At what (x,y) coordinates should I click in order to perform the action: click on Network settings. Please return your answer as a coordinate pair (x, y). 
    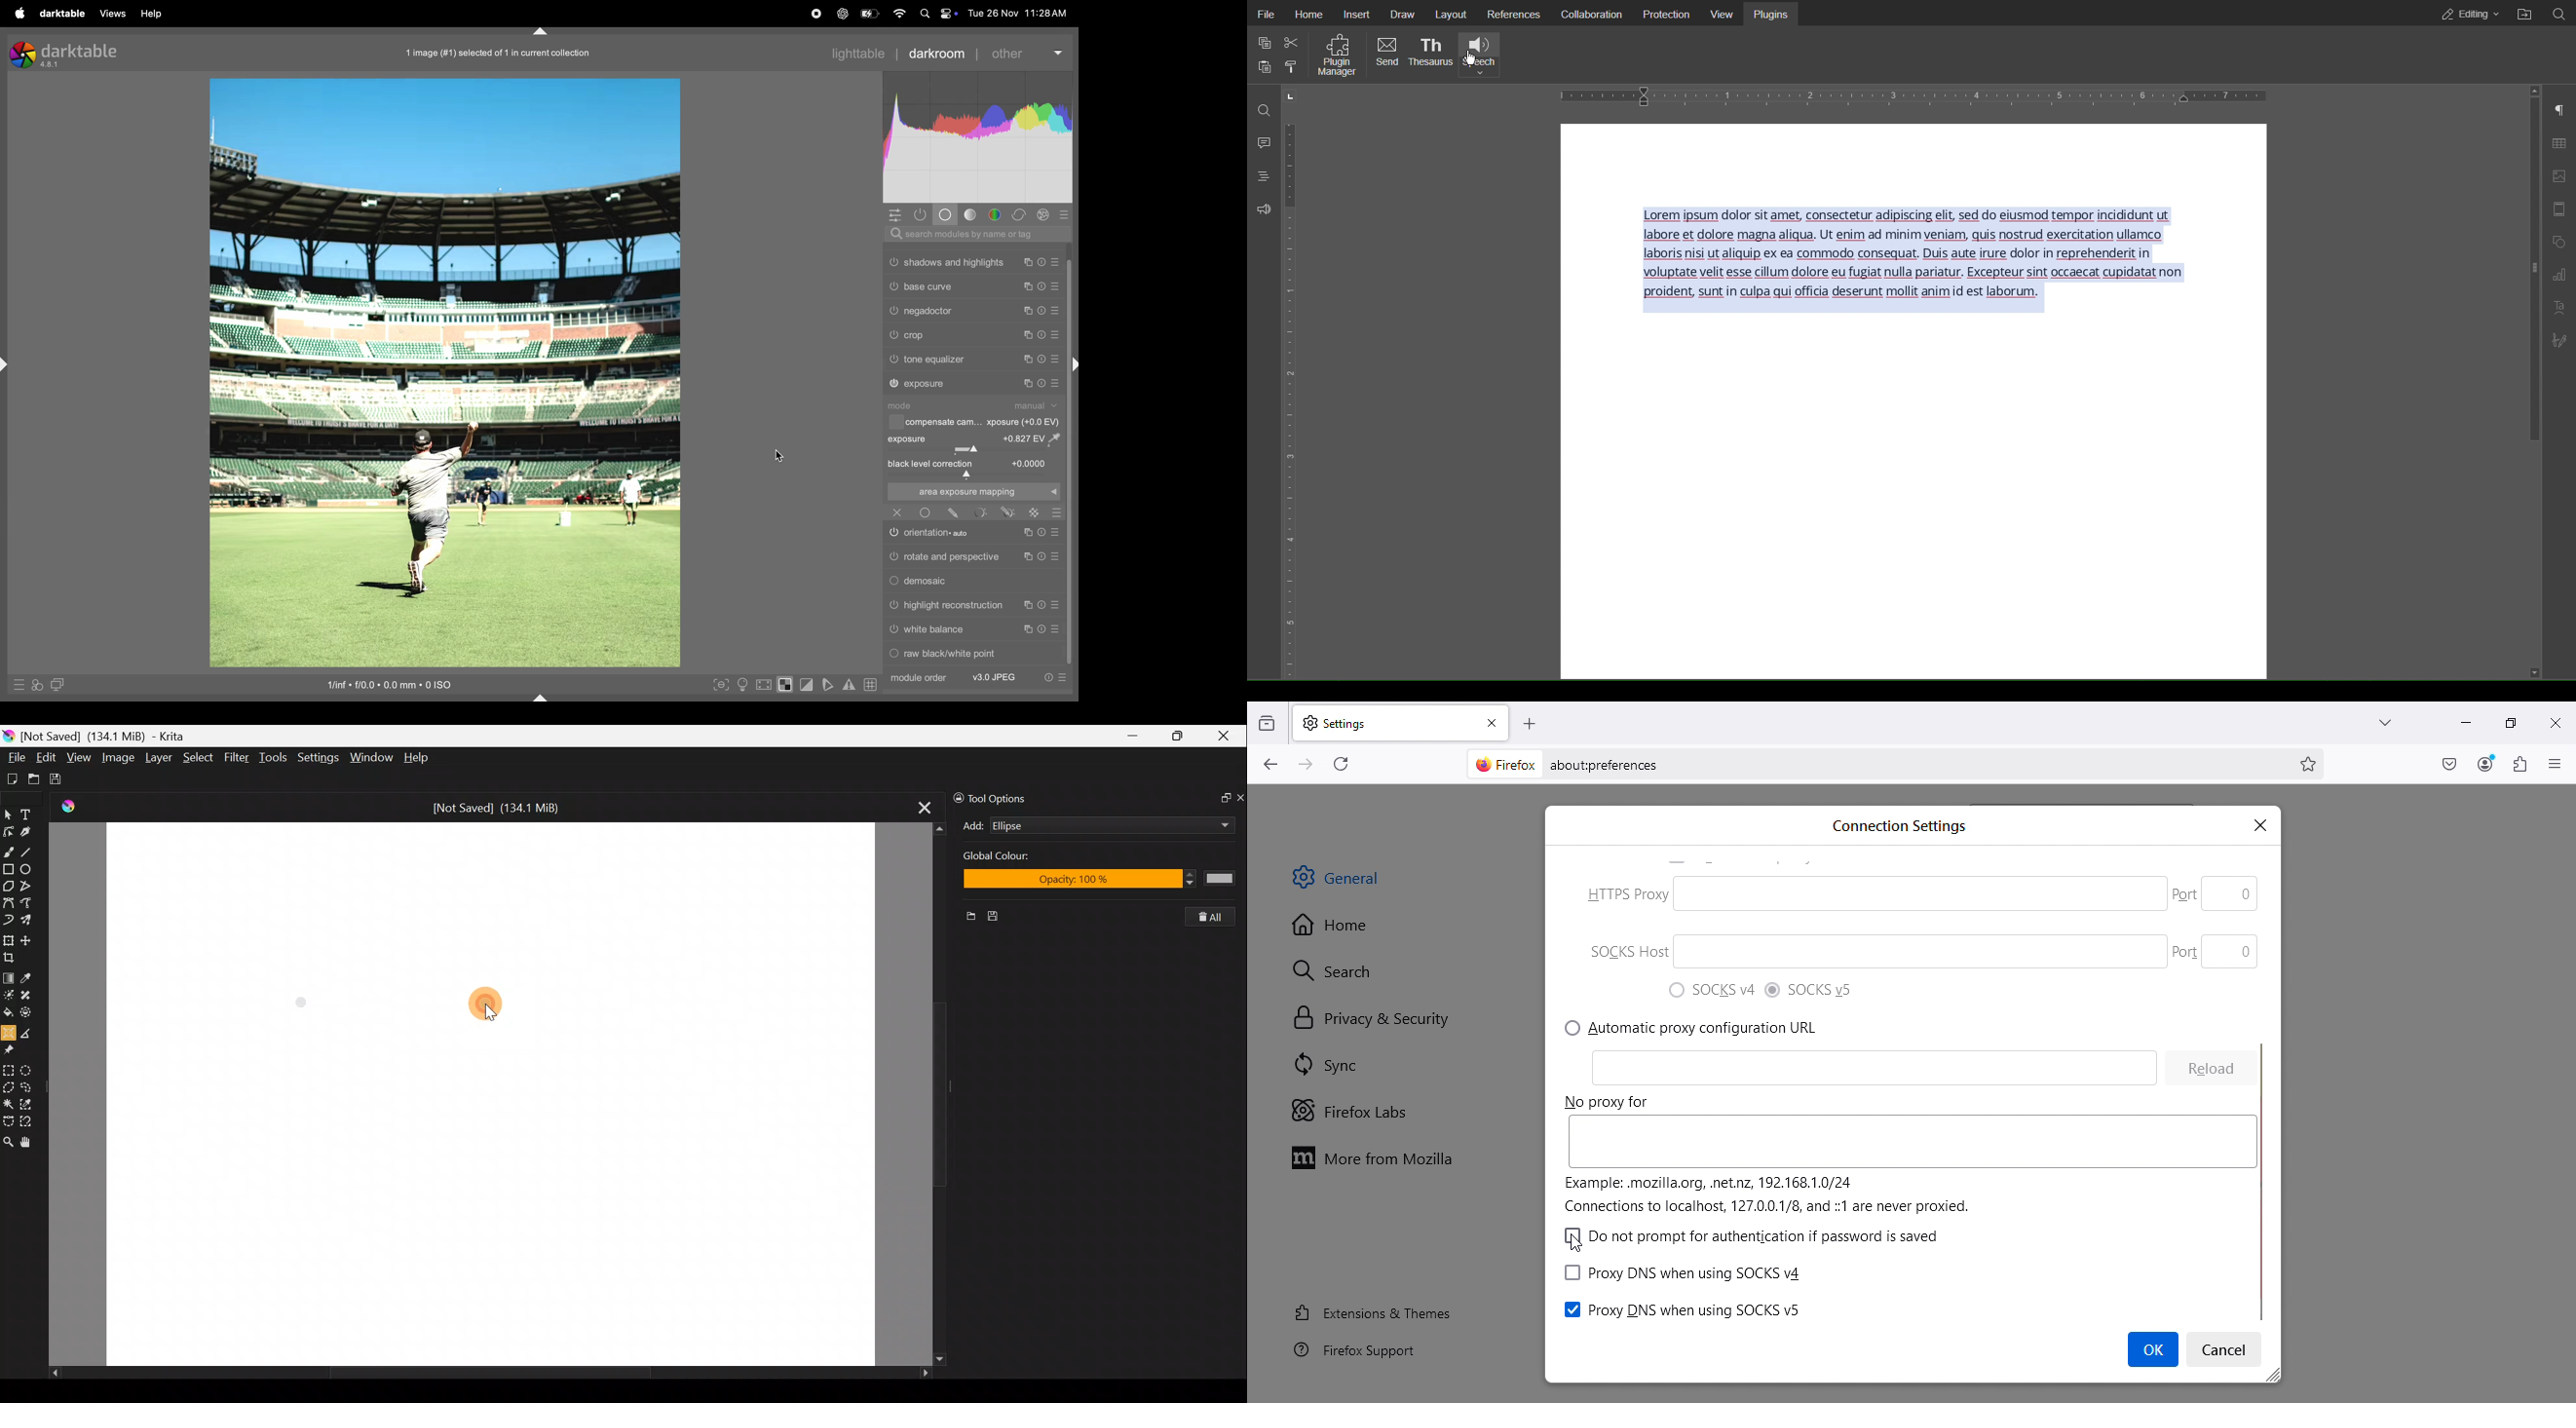
    Looking at the image, I should click on (1690, 1272).